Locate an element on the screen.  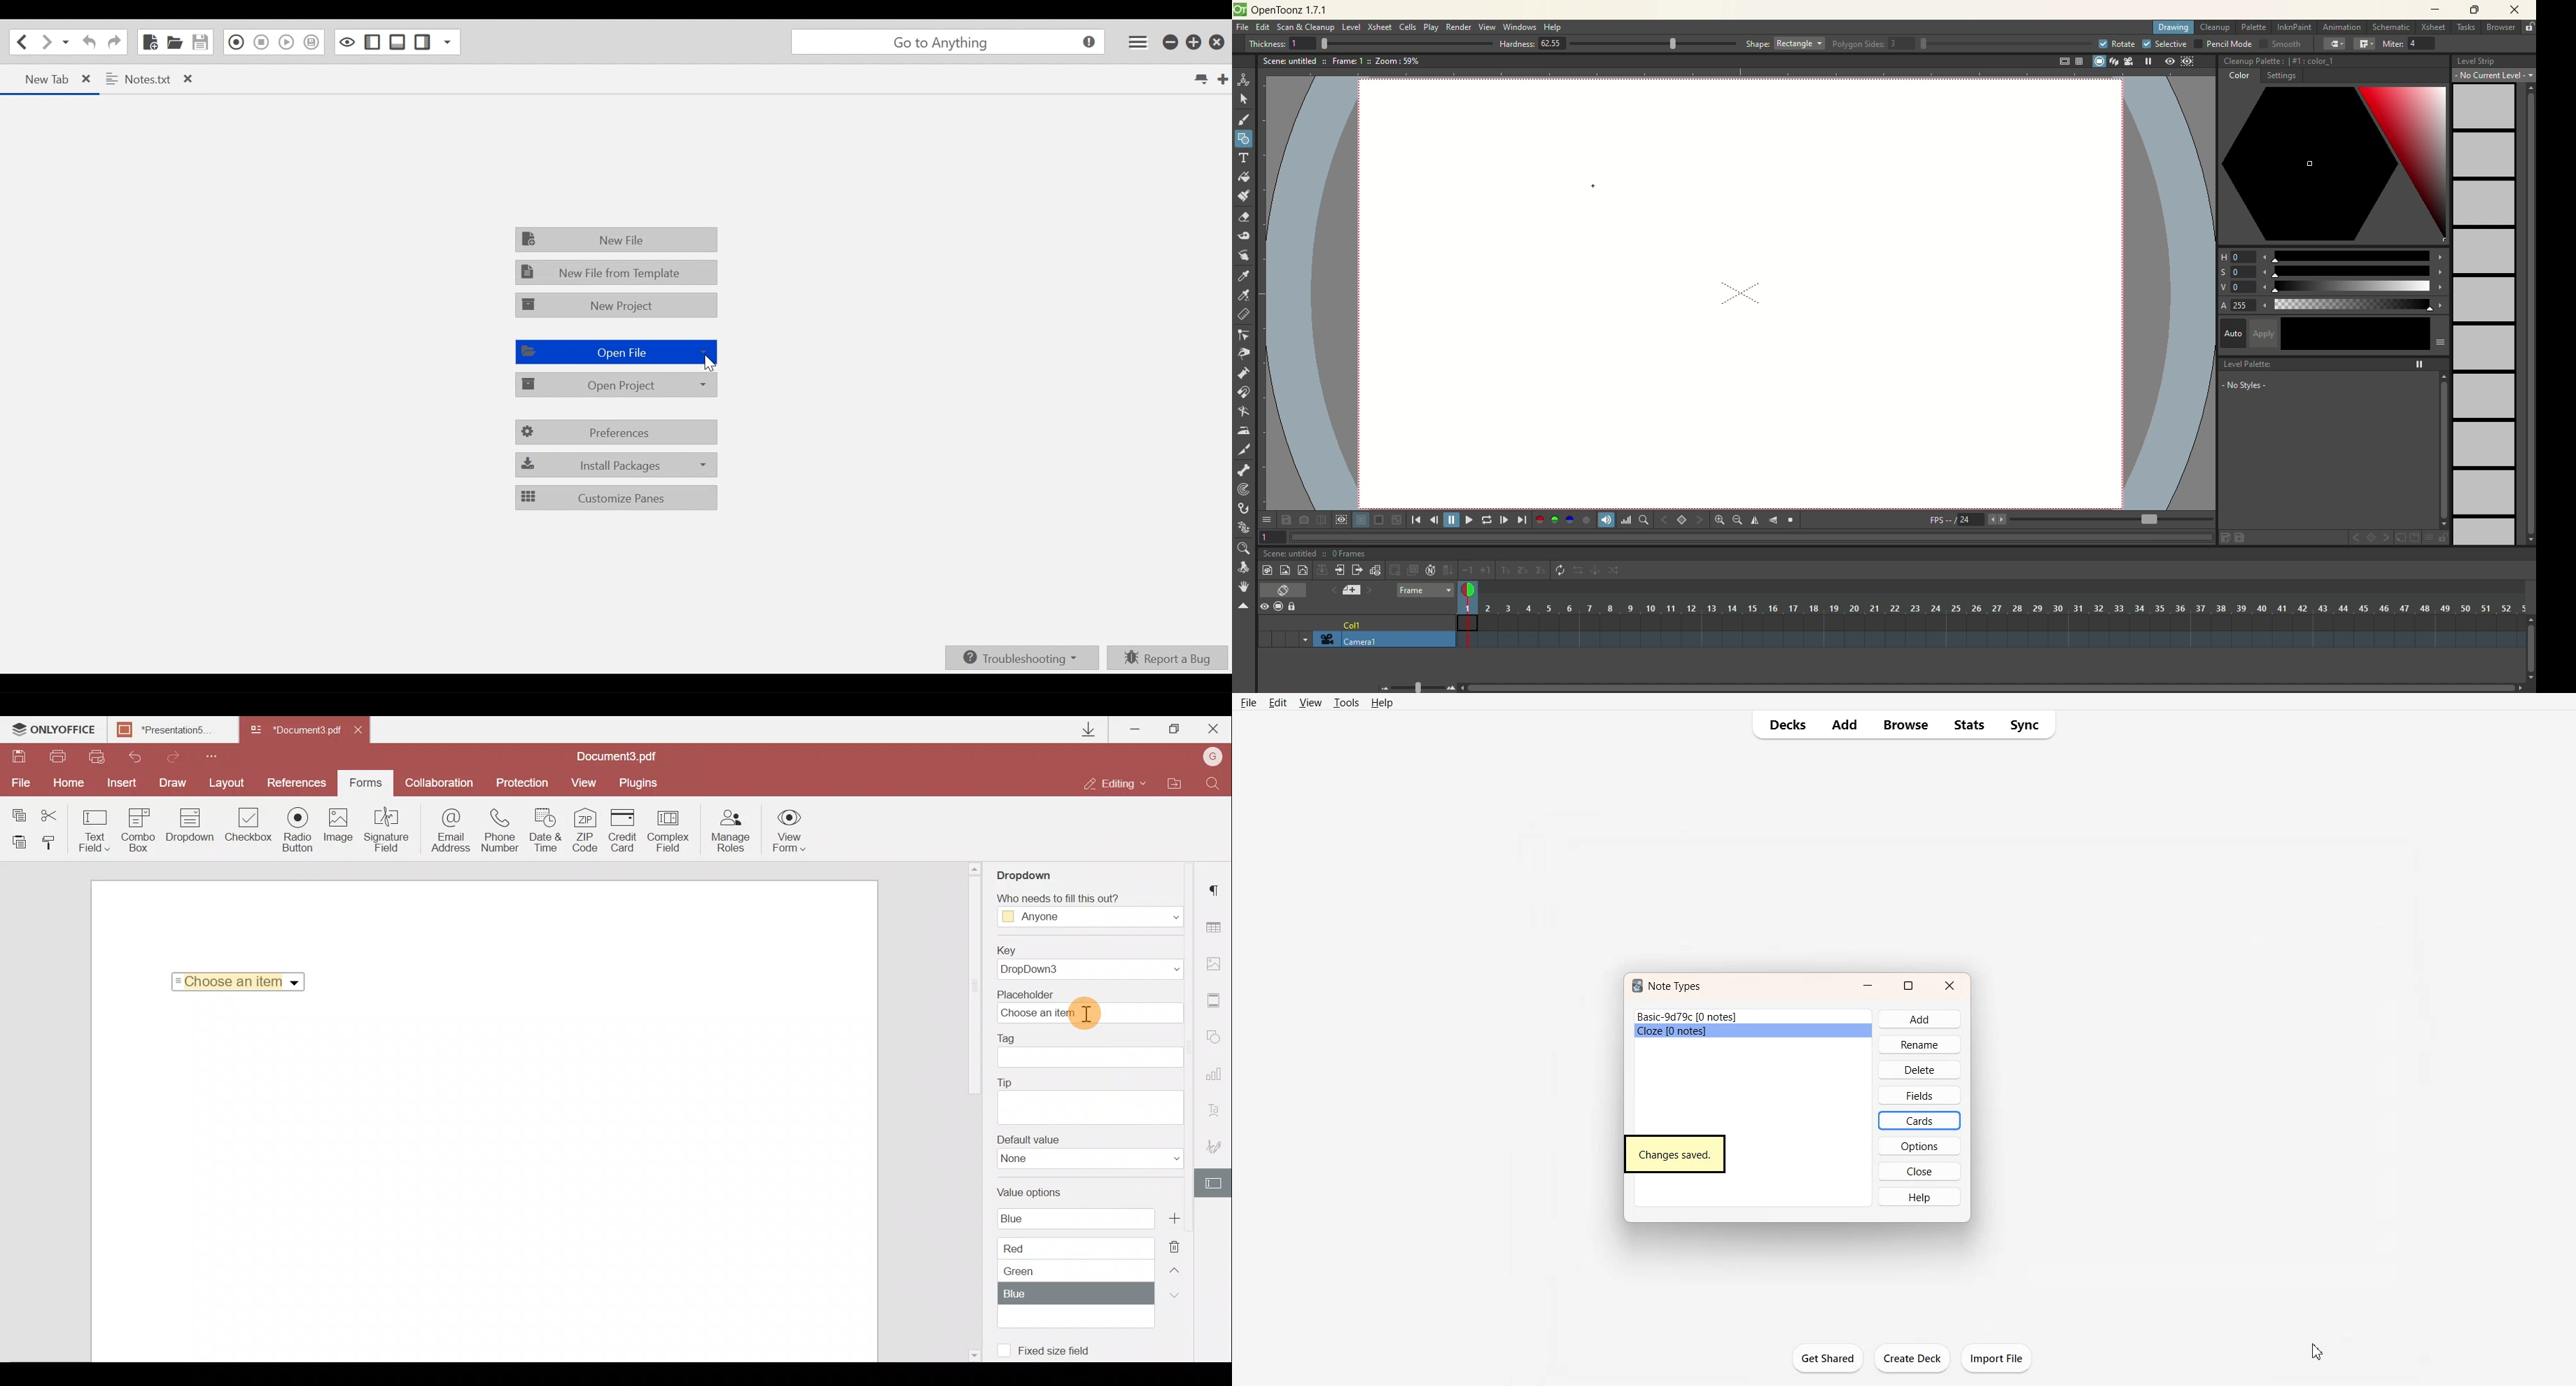
collapse is located at coordinates (1322, 569).